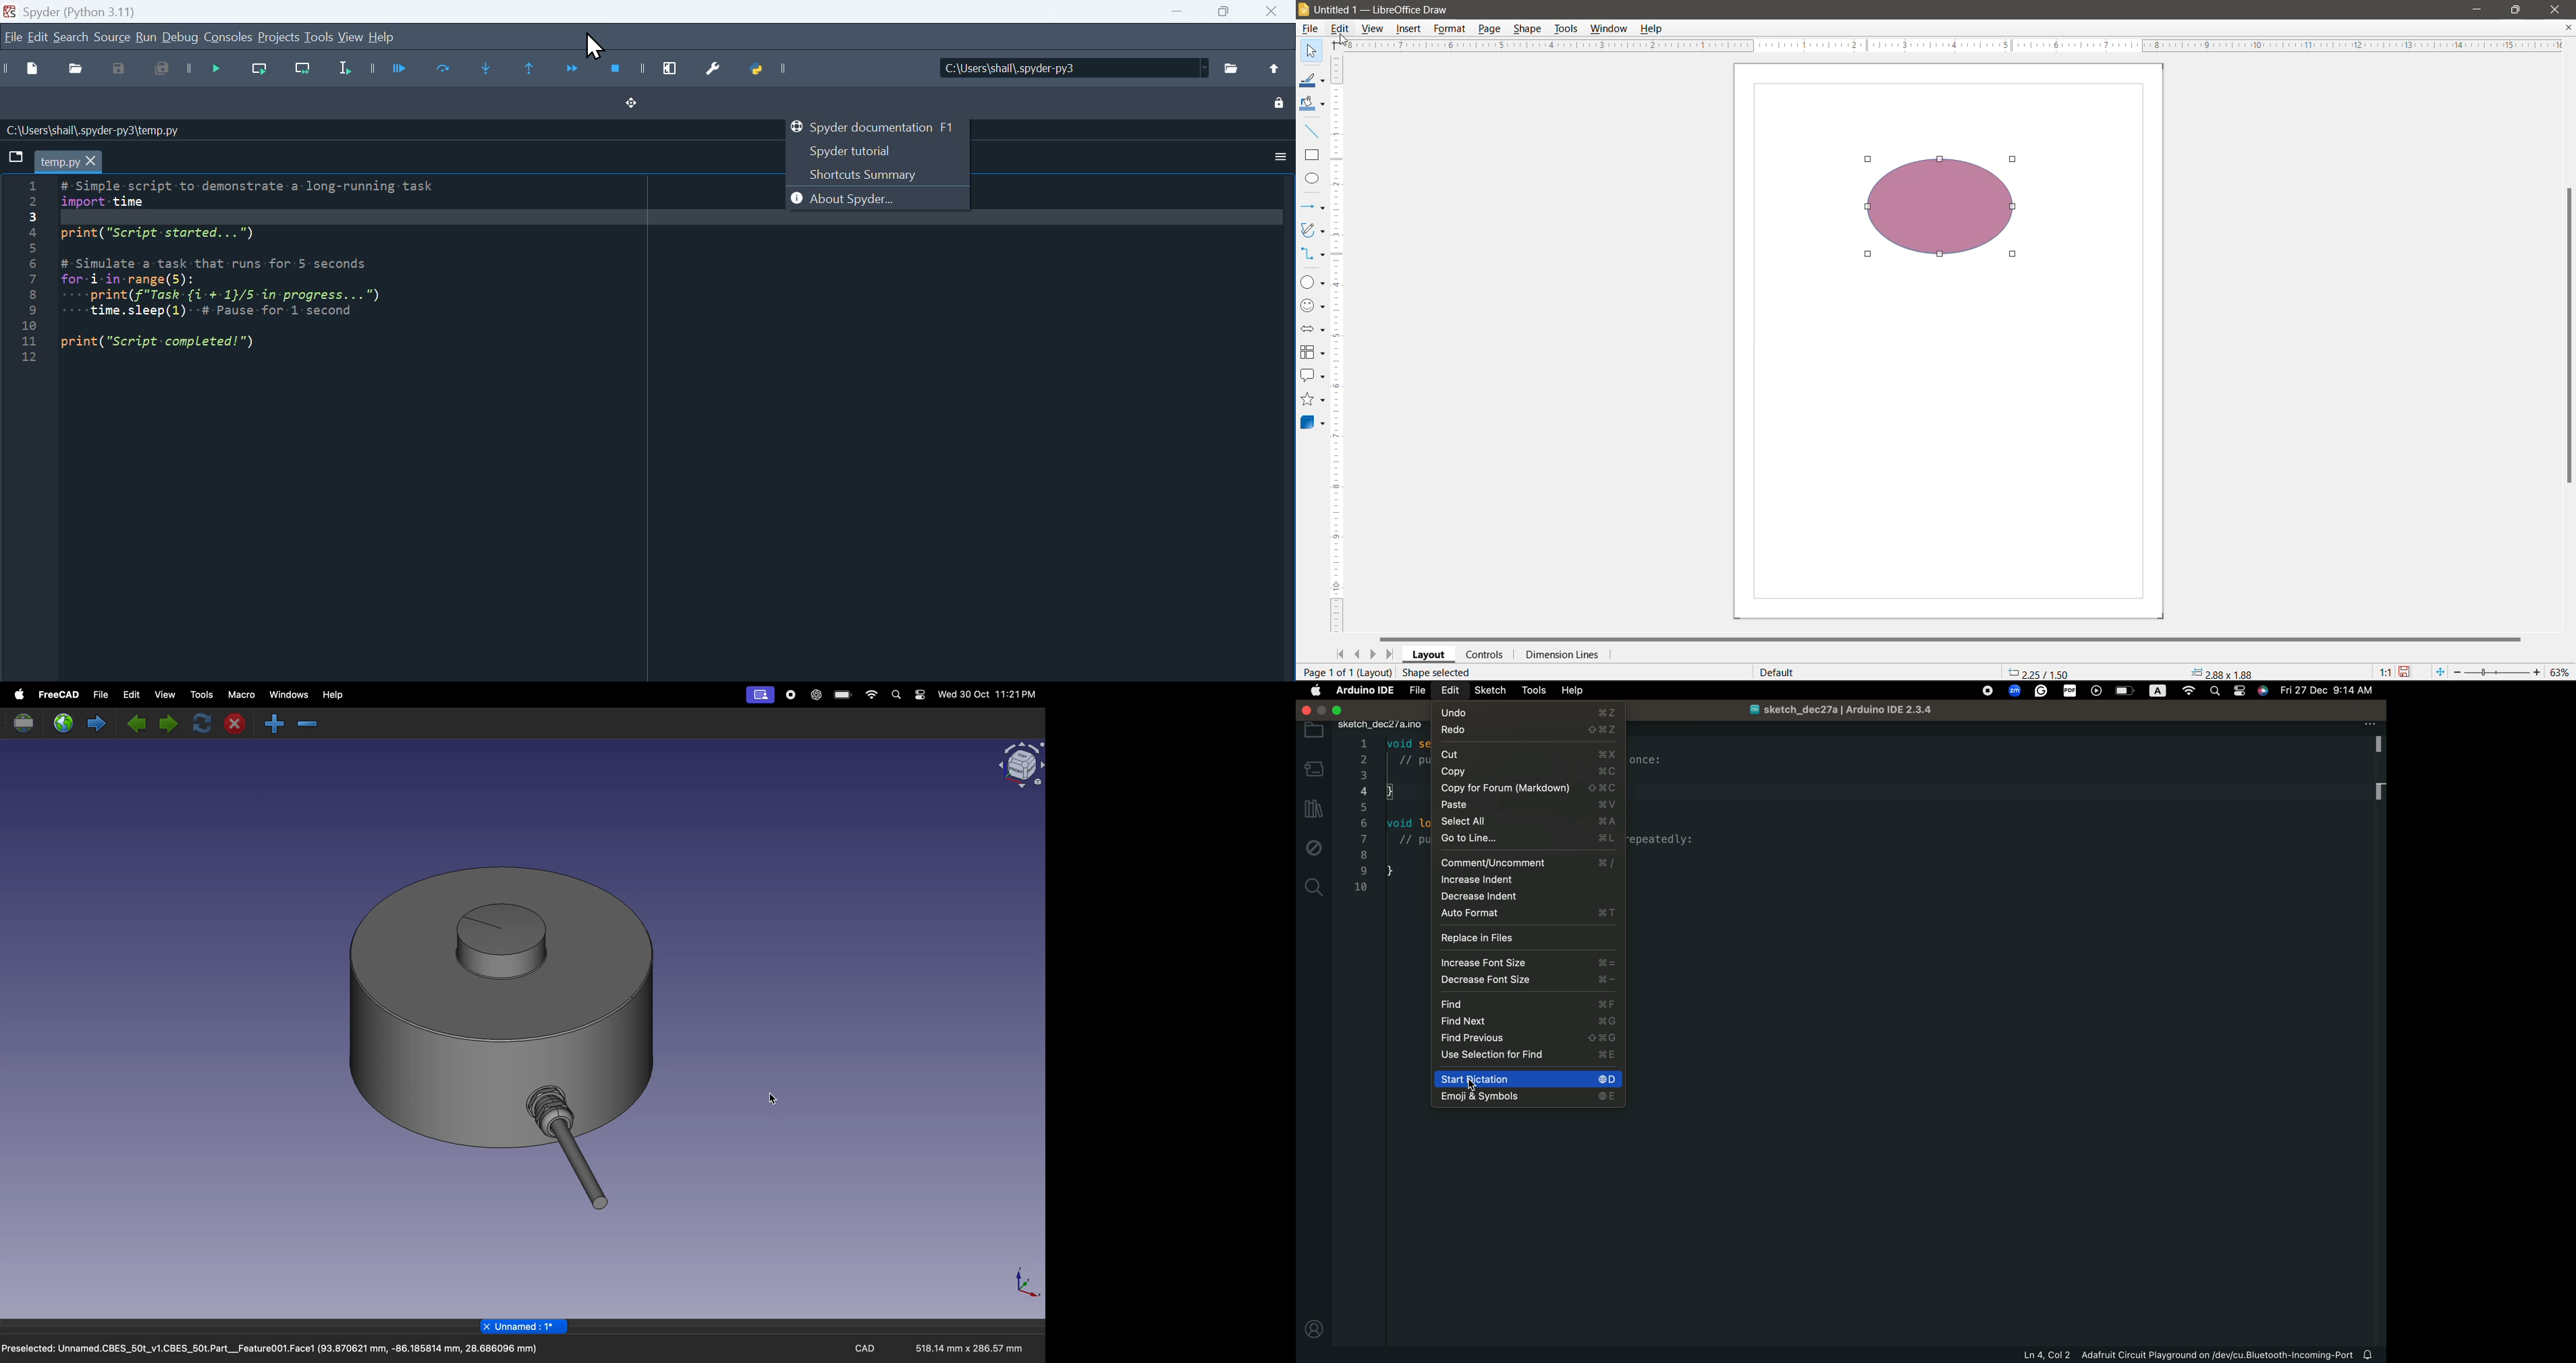  What do you see at coordinates (1311, 51) in the screenshot?
I see `Select Tool` at bounding box center [1311, 51].